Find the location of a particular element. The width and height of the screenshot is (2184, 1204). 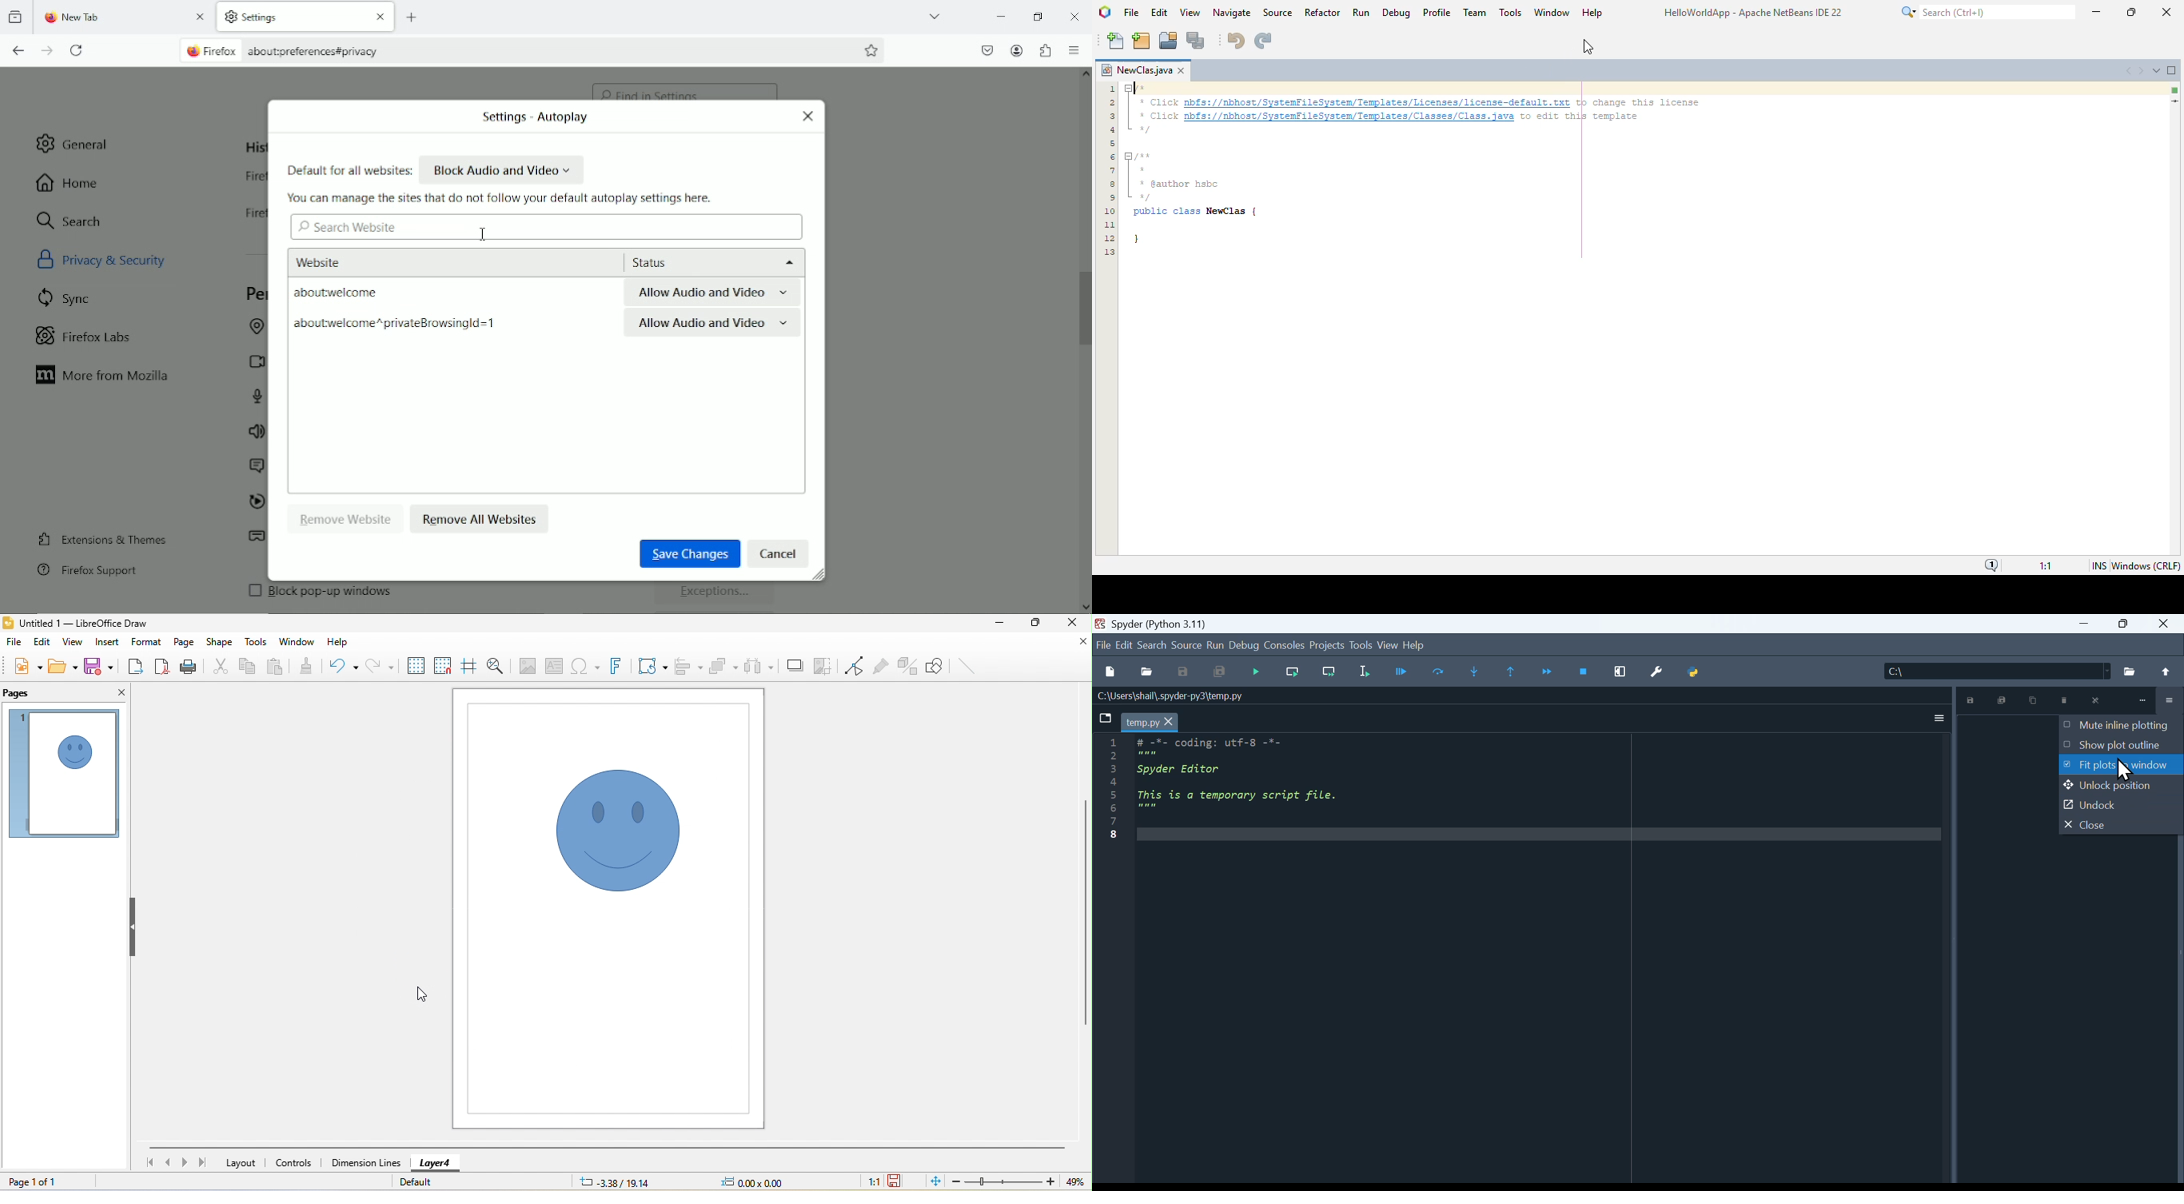

file is located at coordinates (14, 644).